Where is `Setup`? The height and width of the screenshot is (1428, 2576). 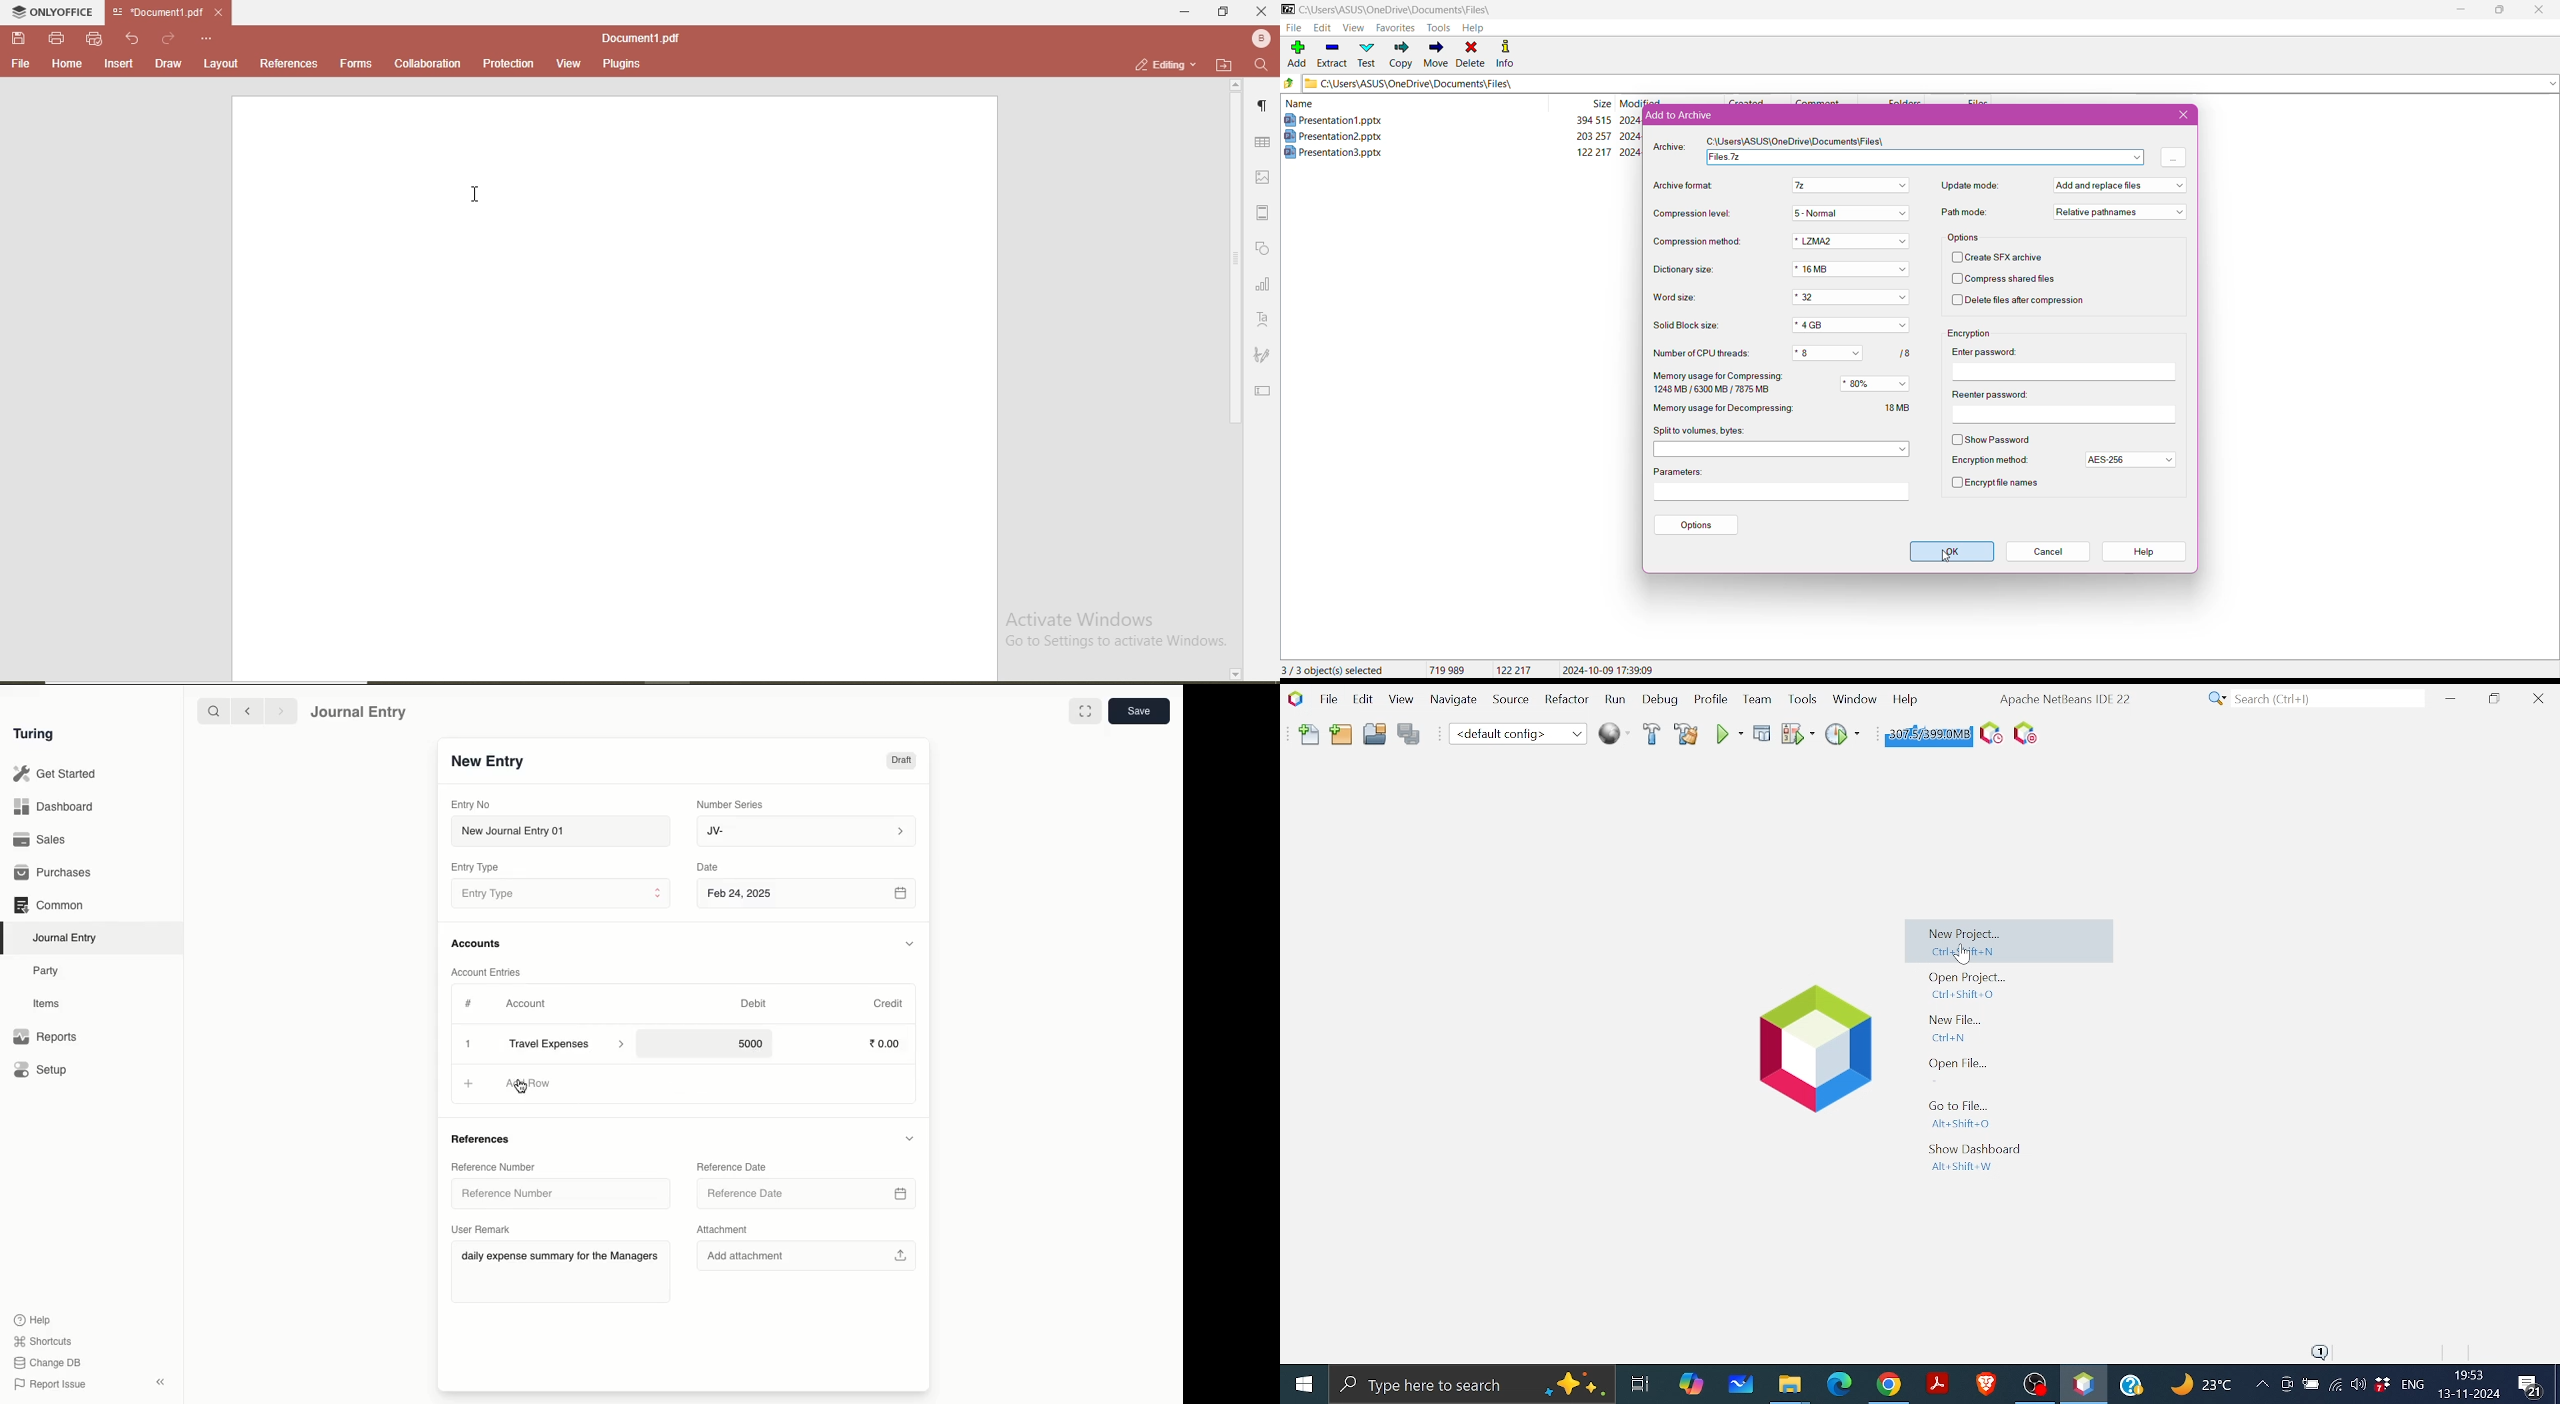 Setup is located at coordinates (41, 1069).